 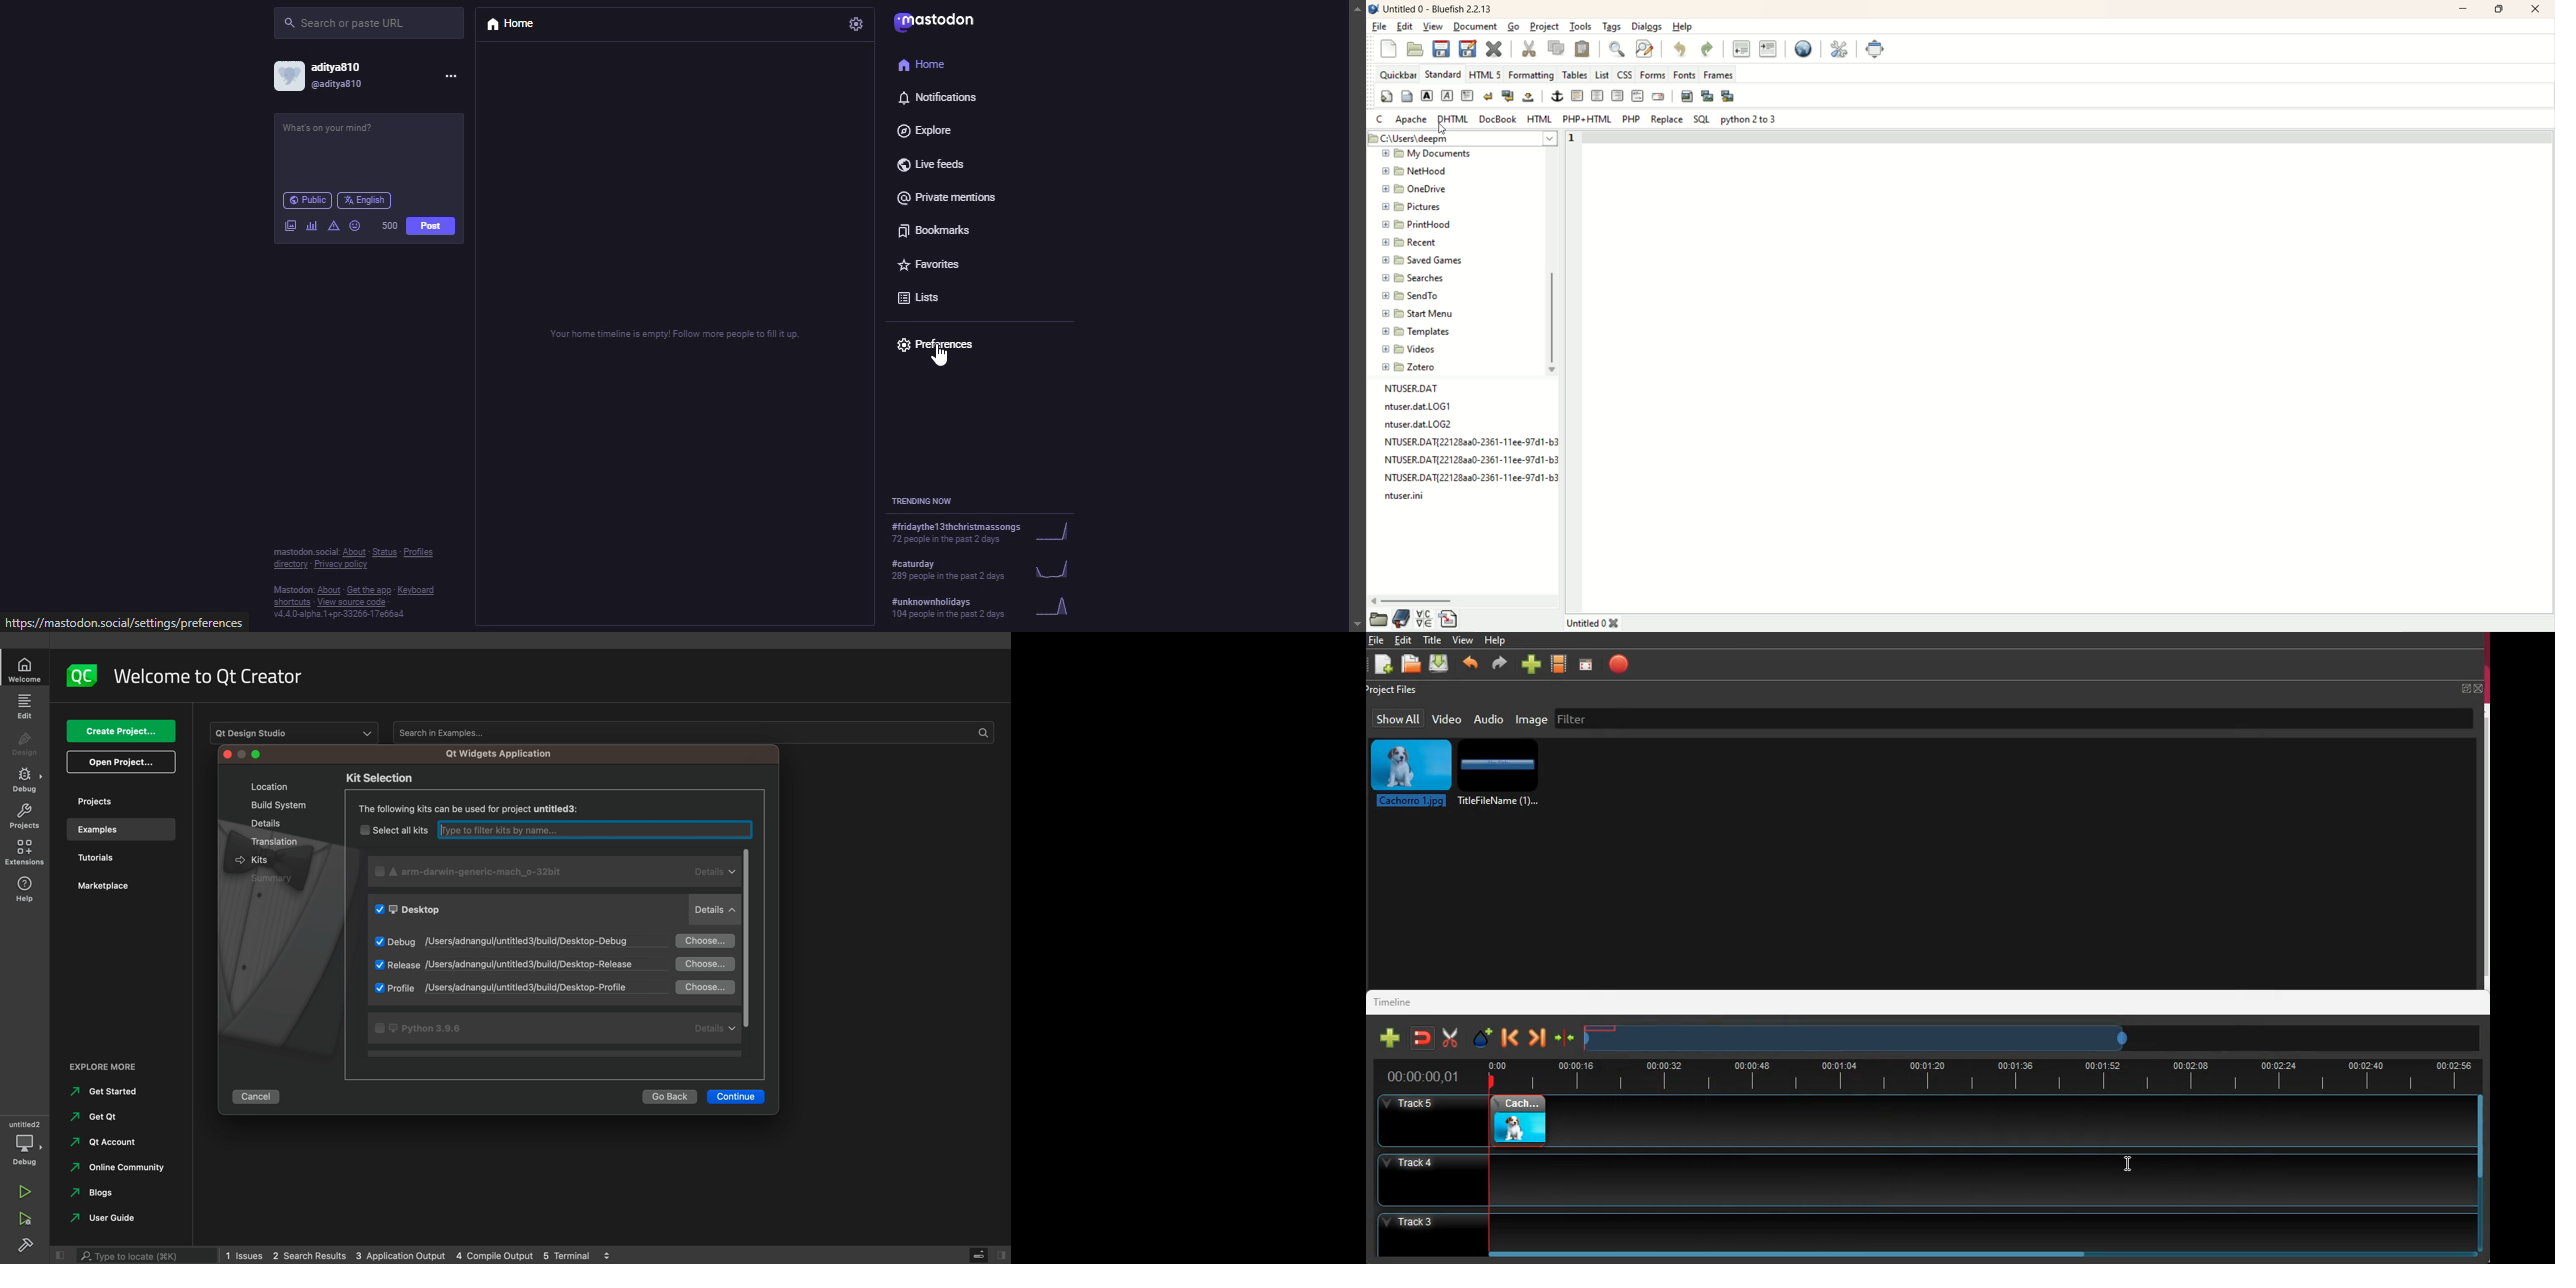 I want to click on window control, so click(x=244, y=755).